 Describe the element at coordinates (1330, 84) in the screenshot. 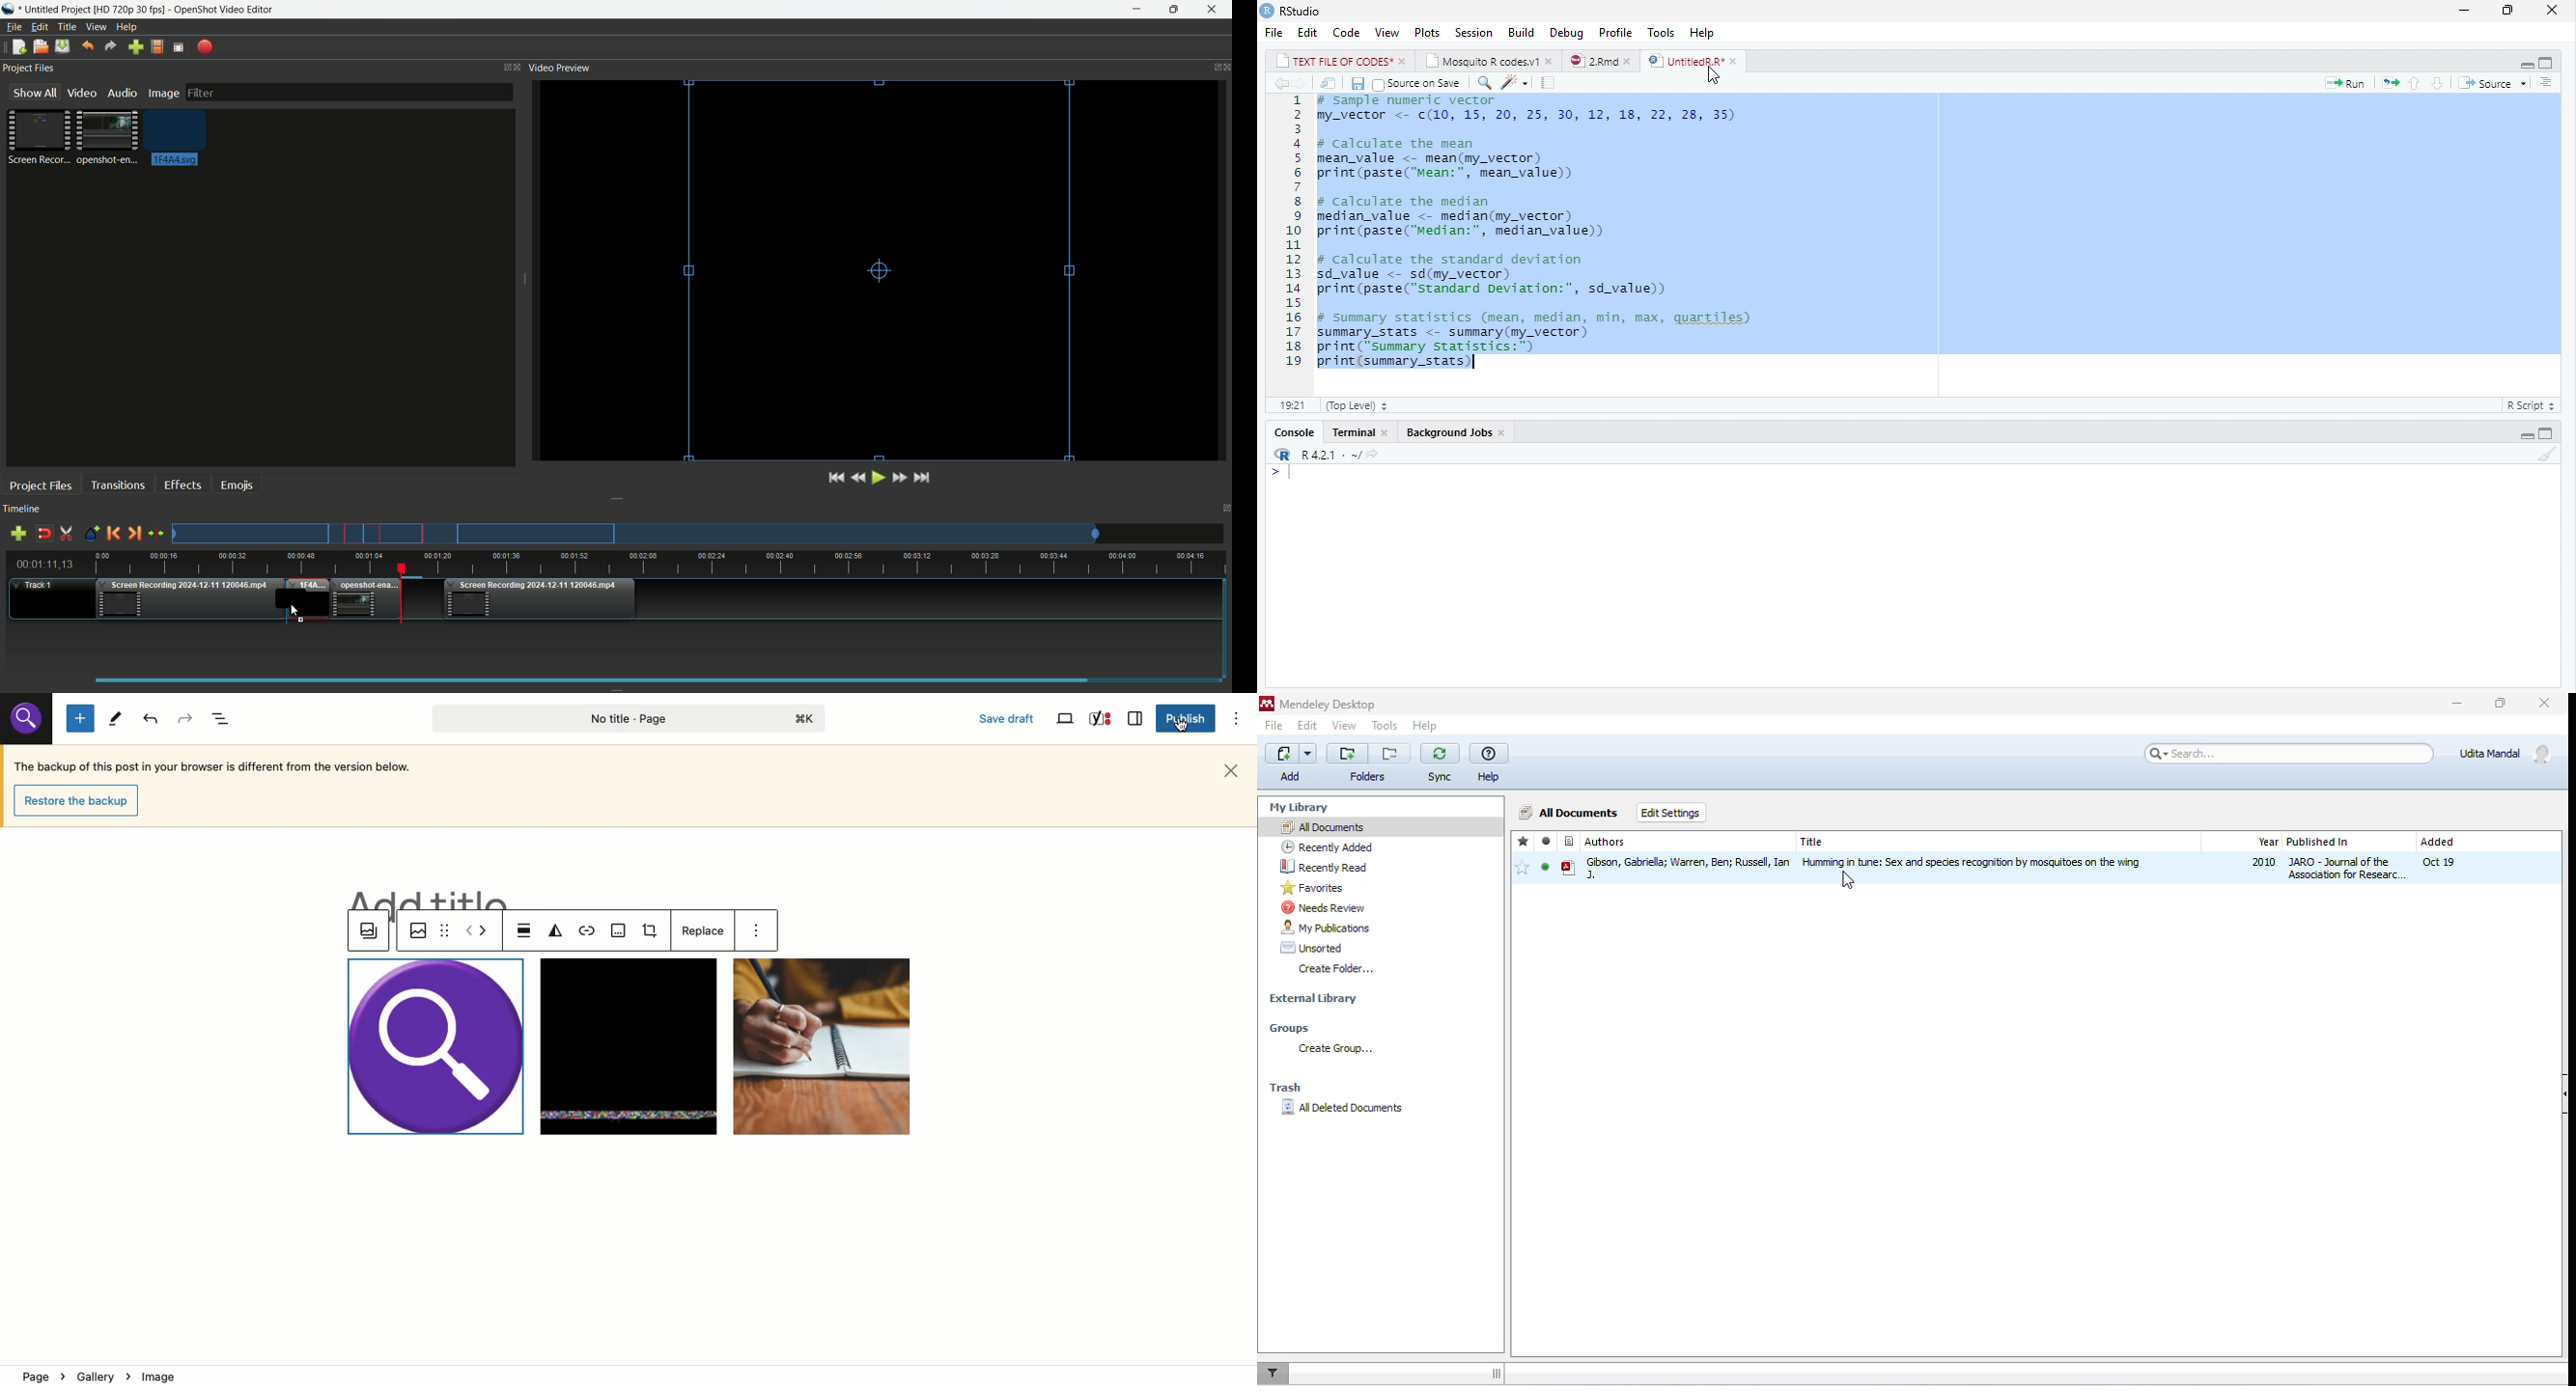

I see `show in new window` at that location.